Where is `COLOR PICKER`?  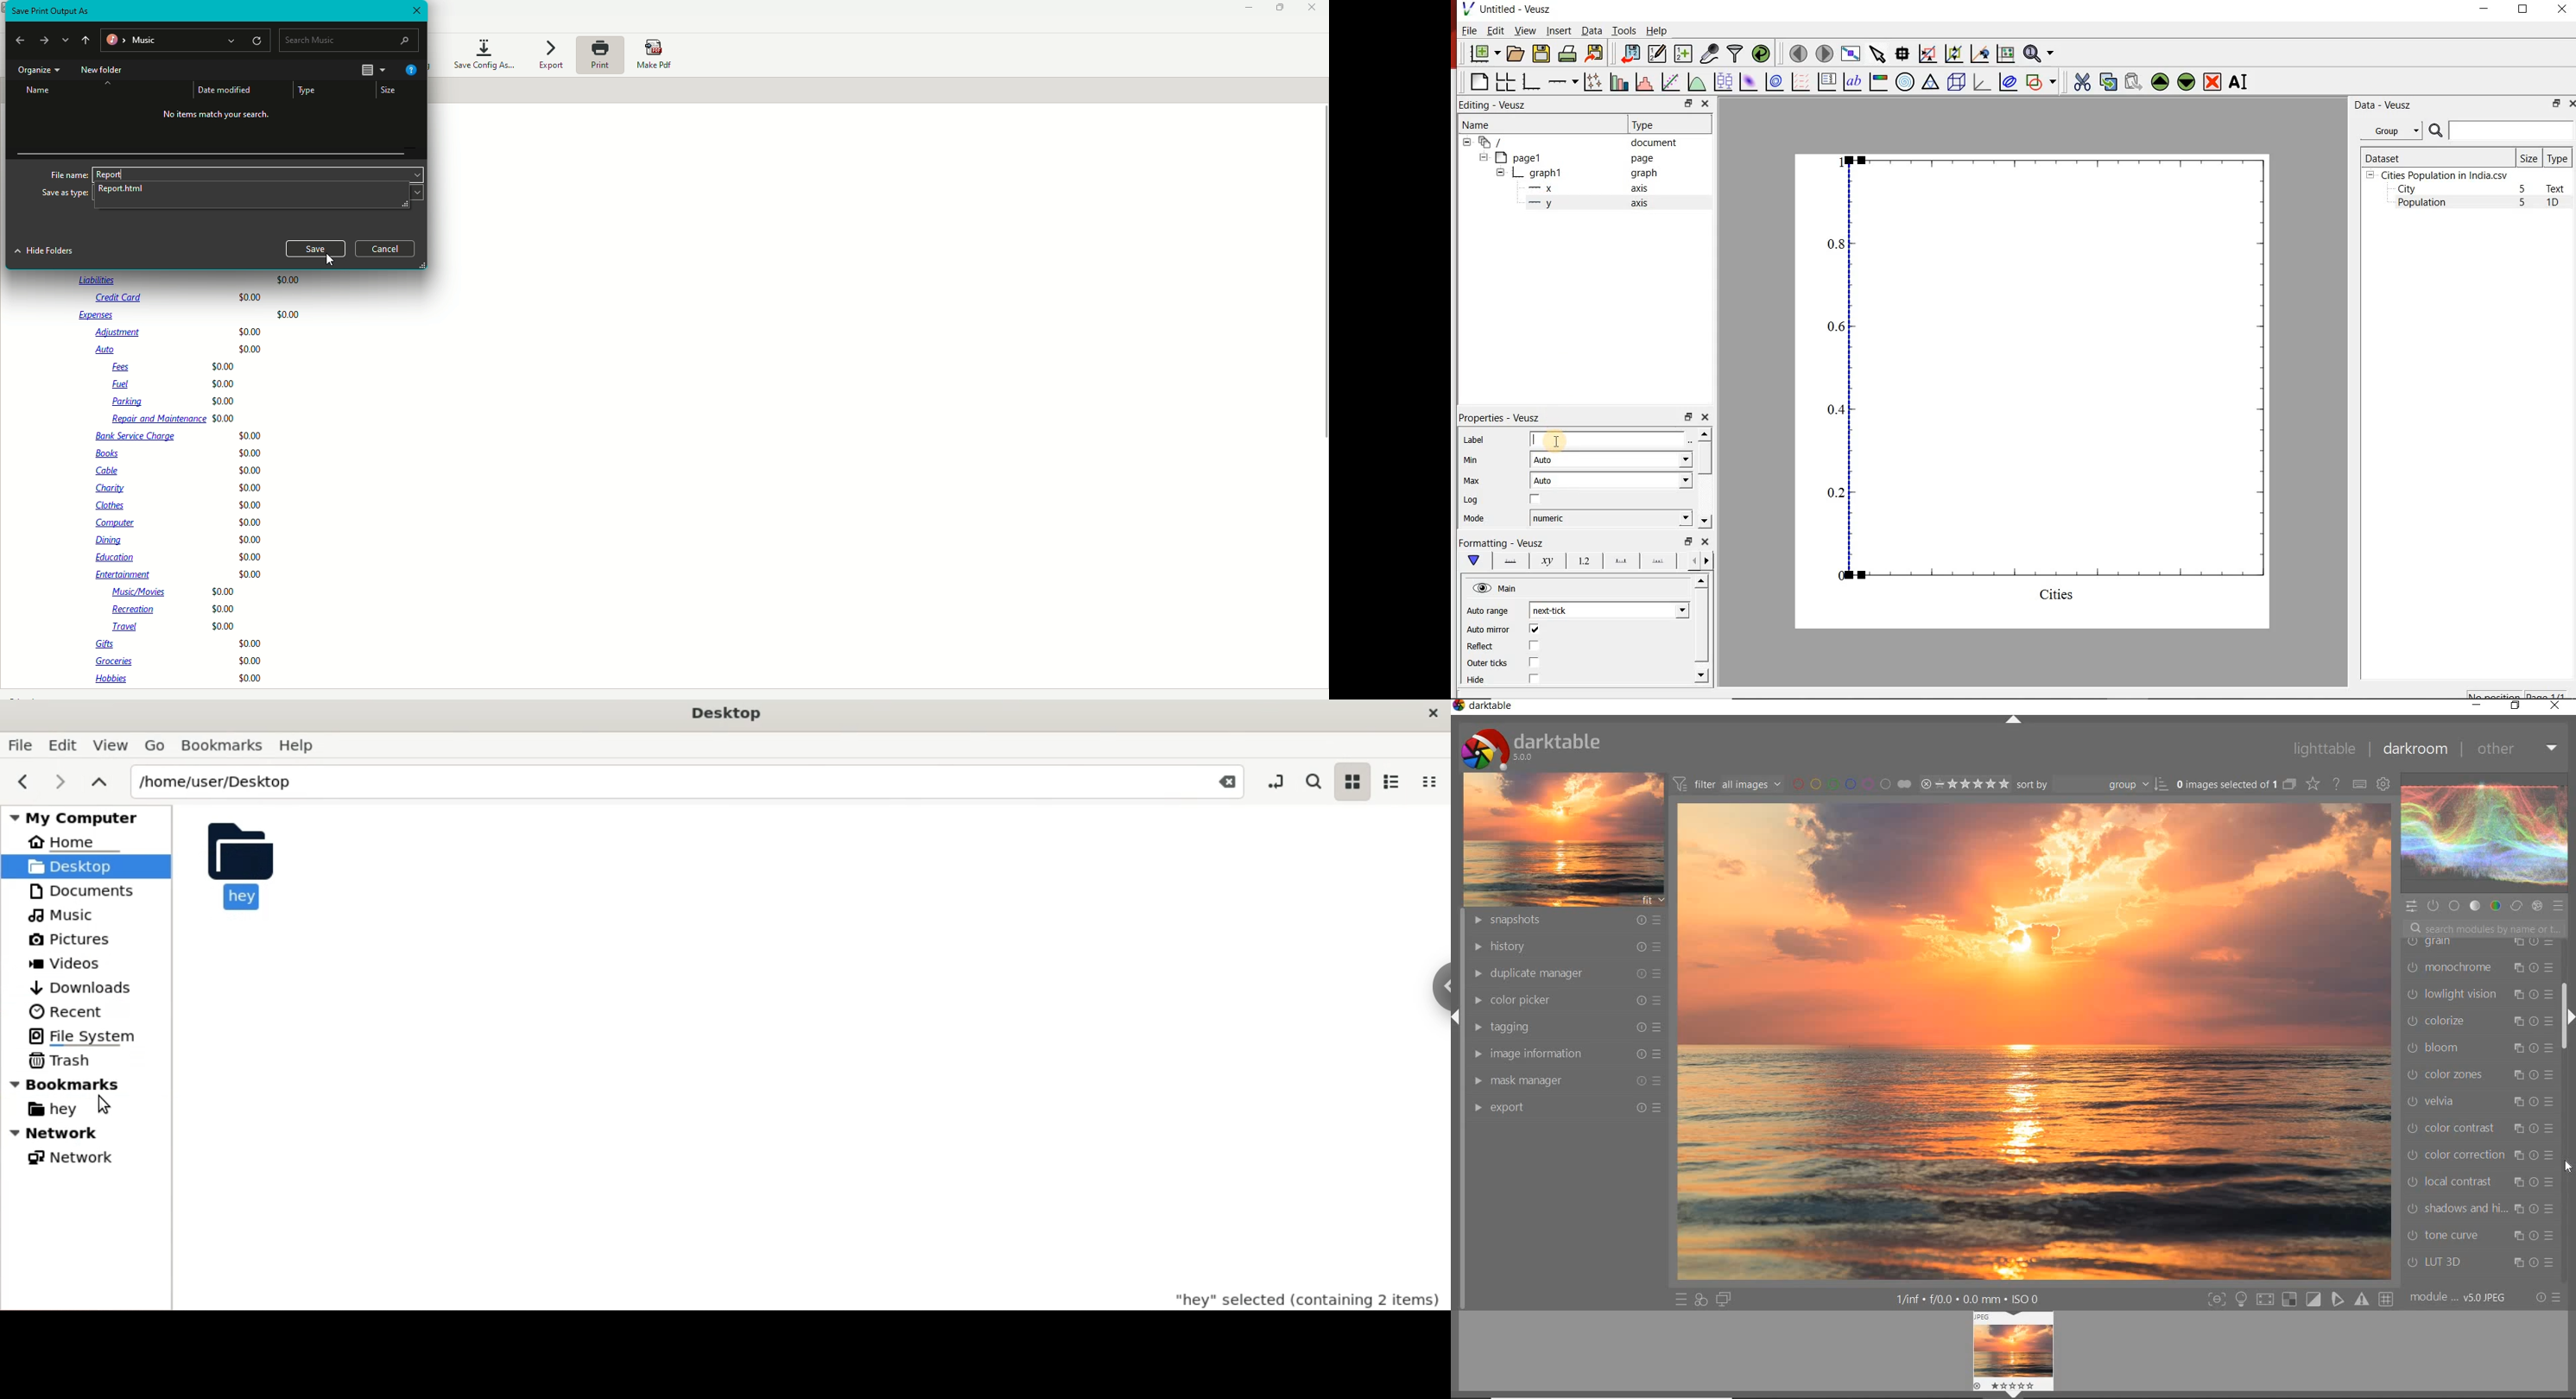 COLOR PICKER is located at coordinates (1570, 999).